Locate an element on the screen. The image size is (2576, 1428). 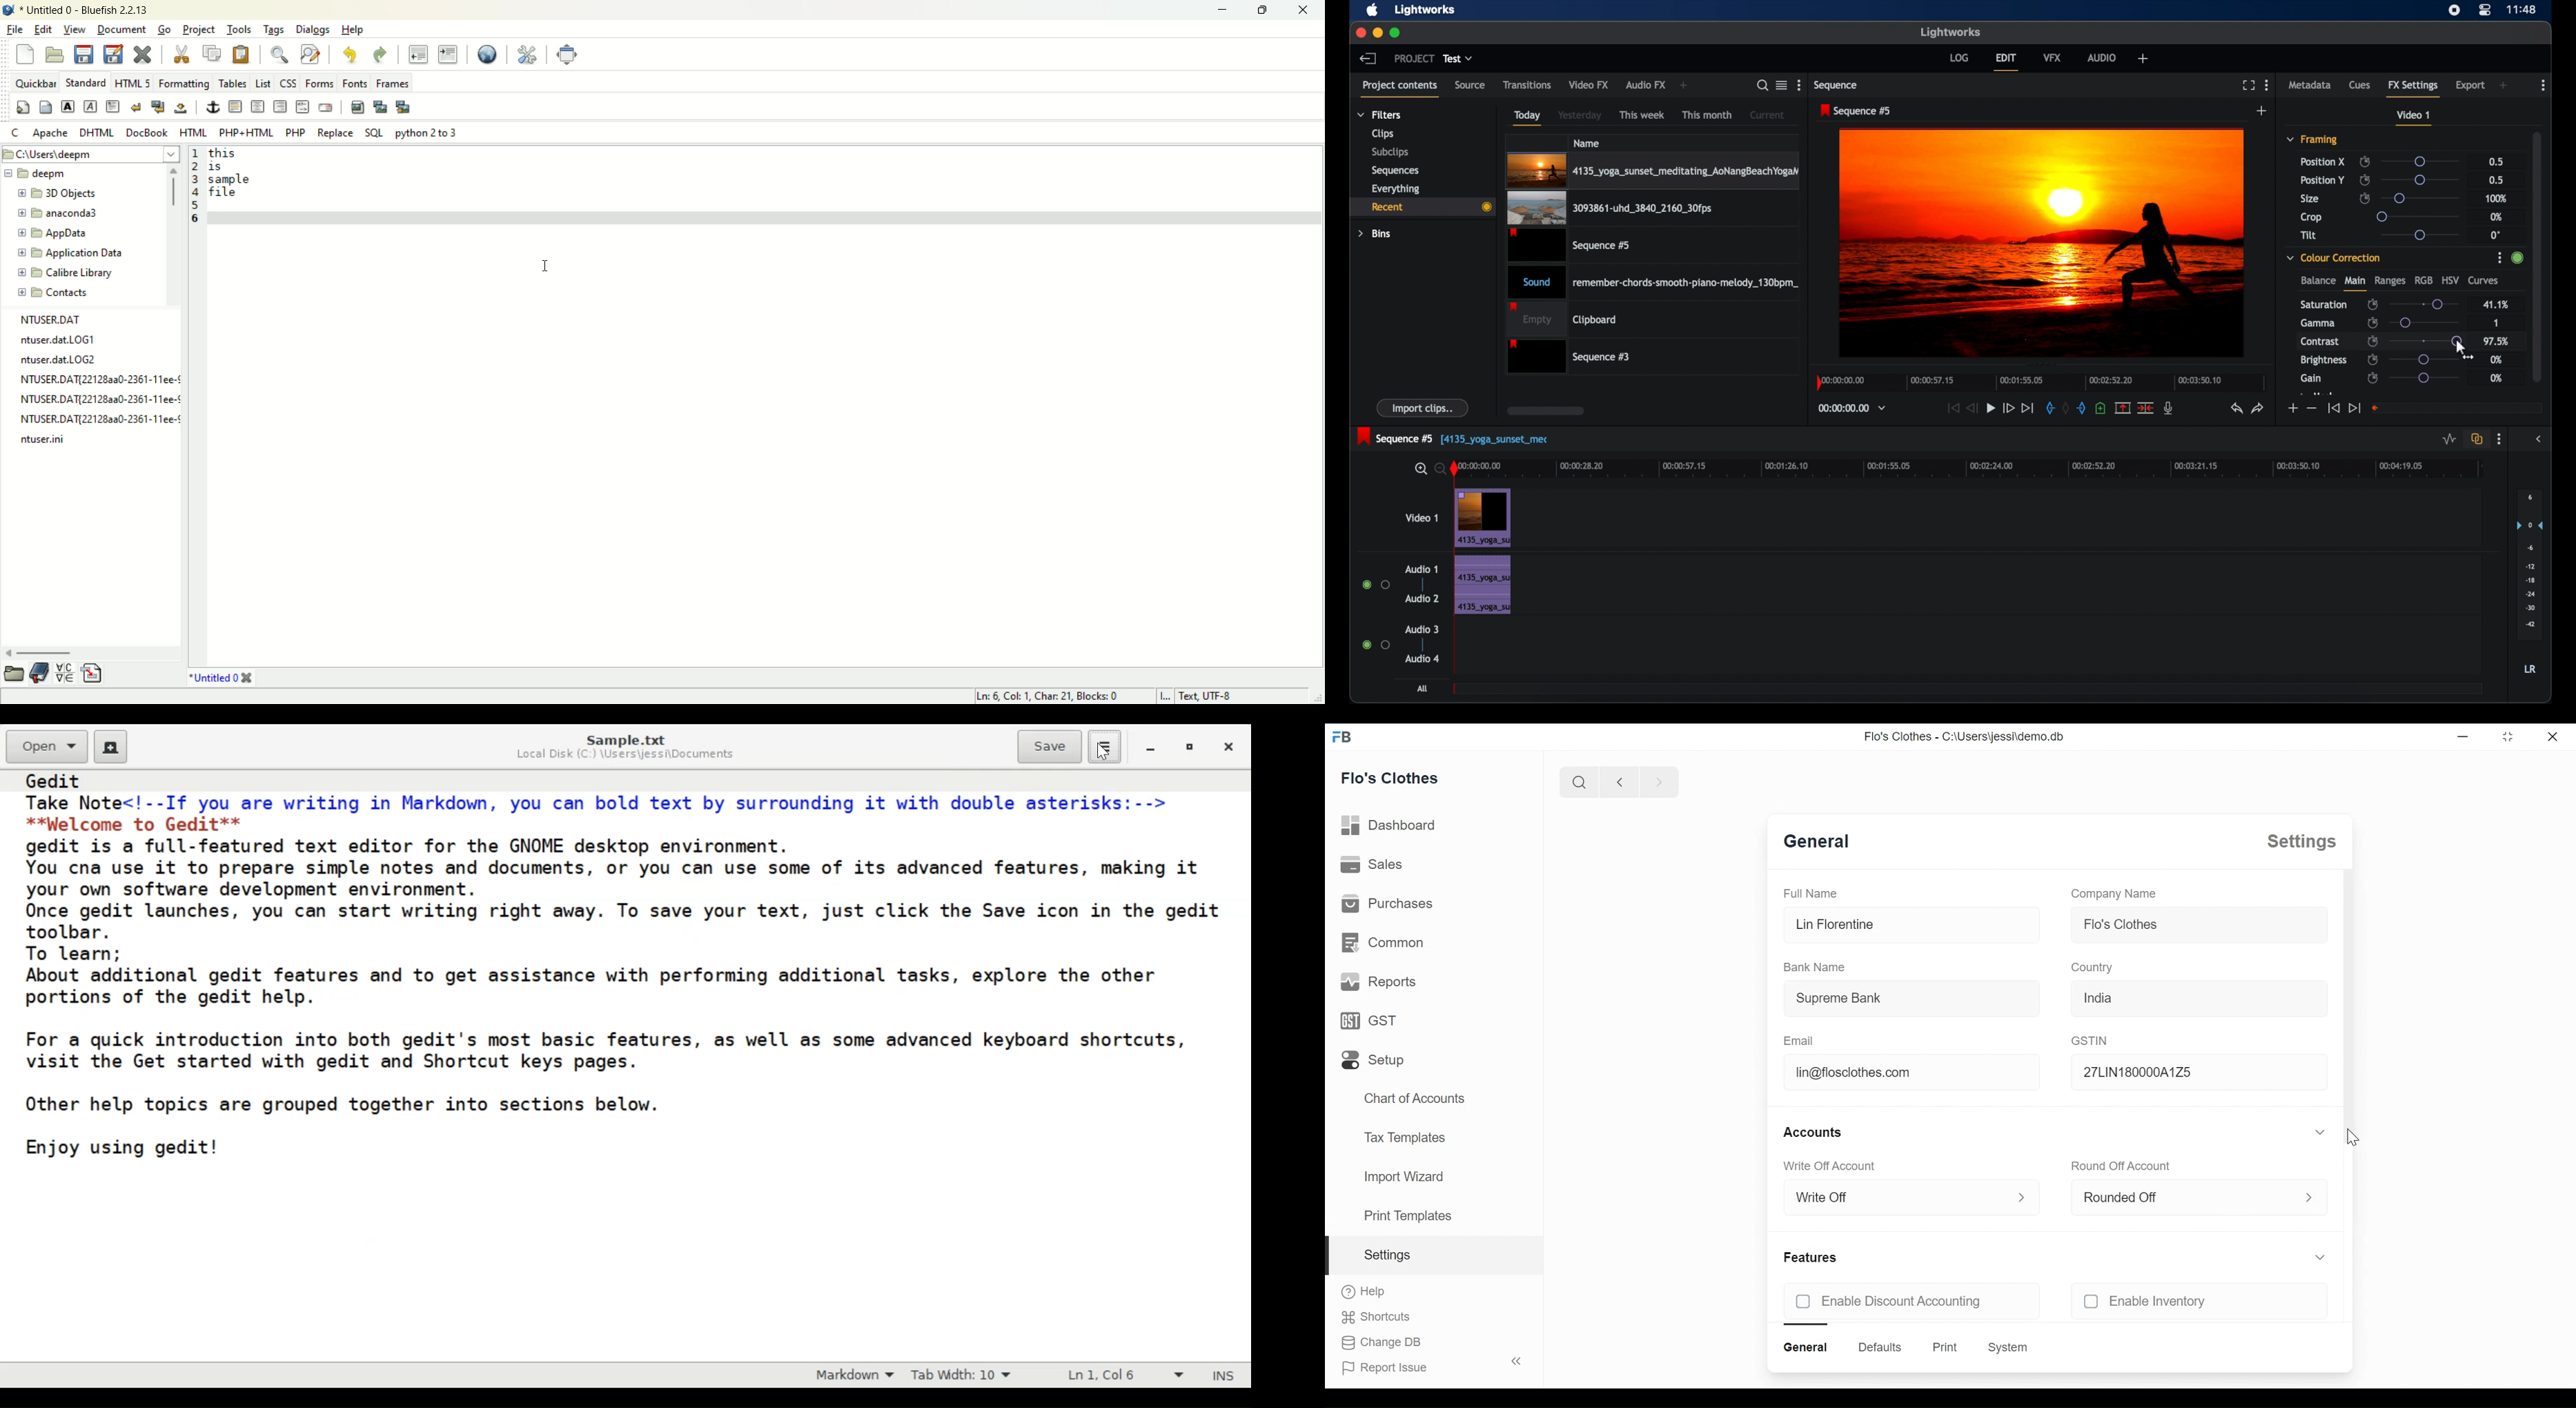
everything is located at coordinates (1396, 188).